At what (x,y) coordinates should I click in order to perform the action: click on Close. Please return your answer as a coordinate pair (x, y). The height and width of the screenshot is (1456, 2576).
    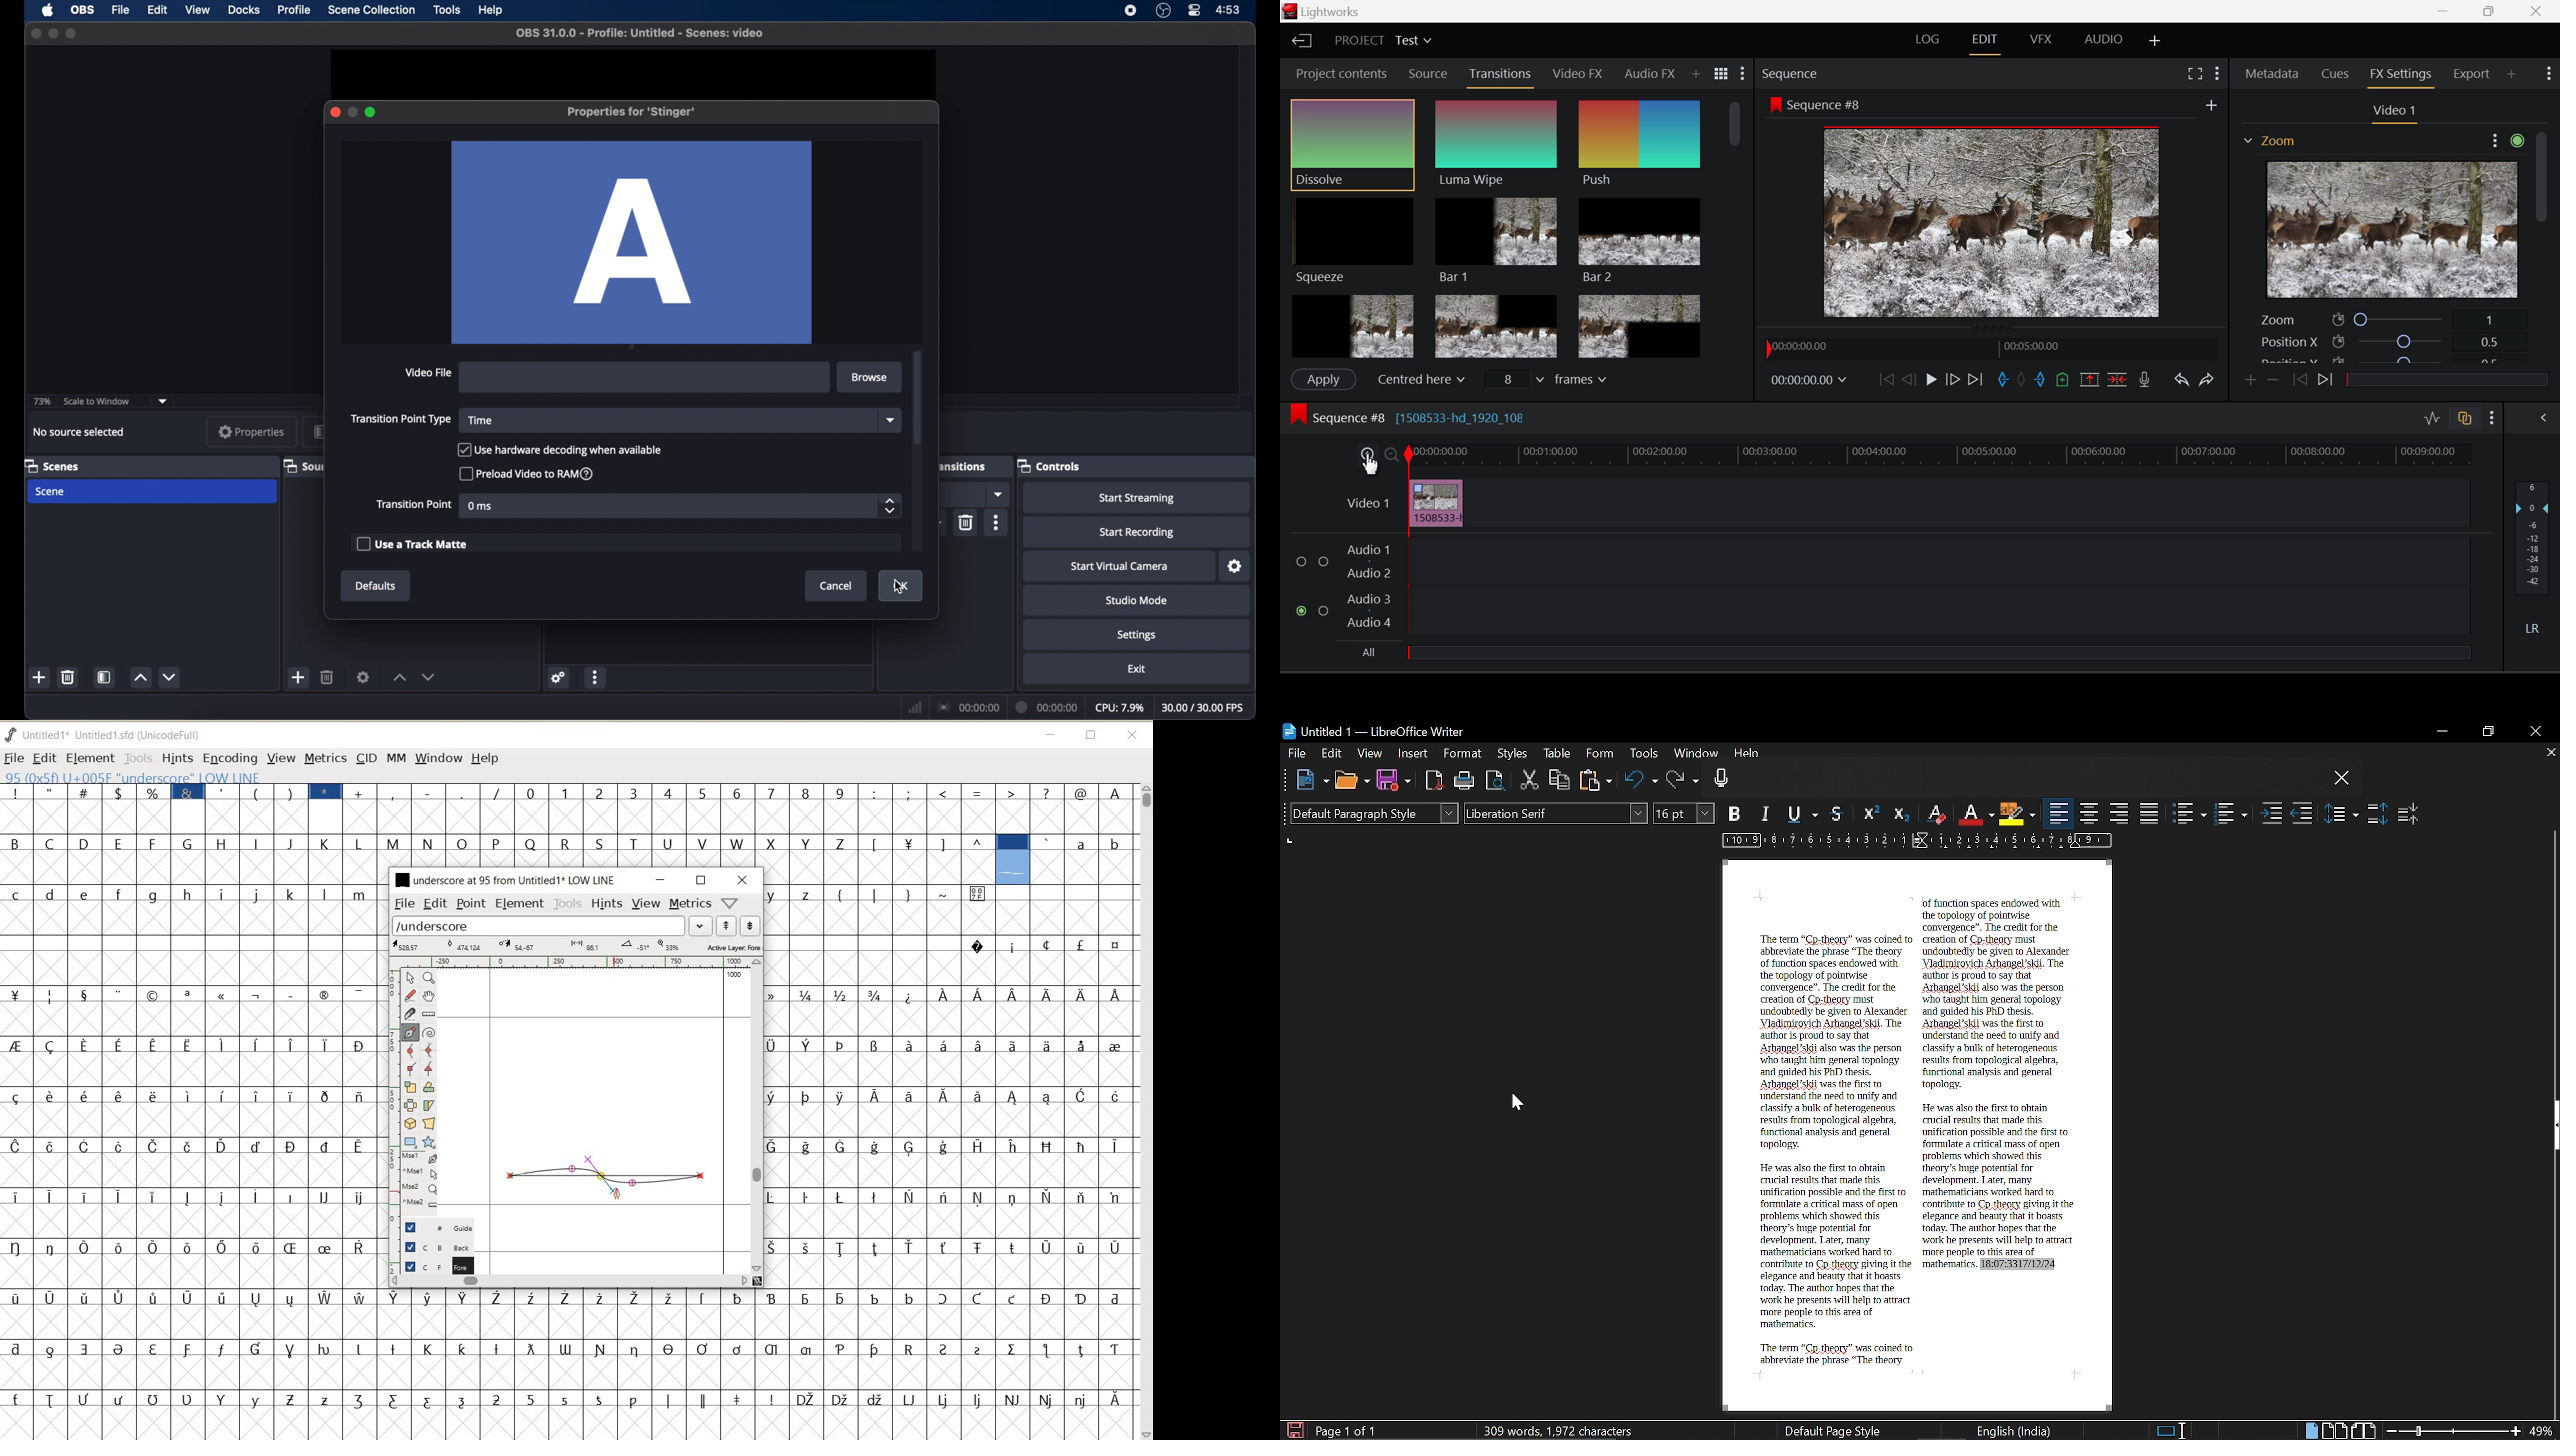
    Looking at the image, I should click on (2534, 732).